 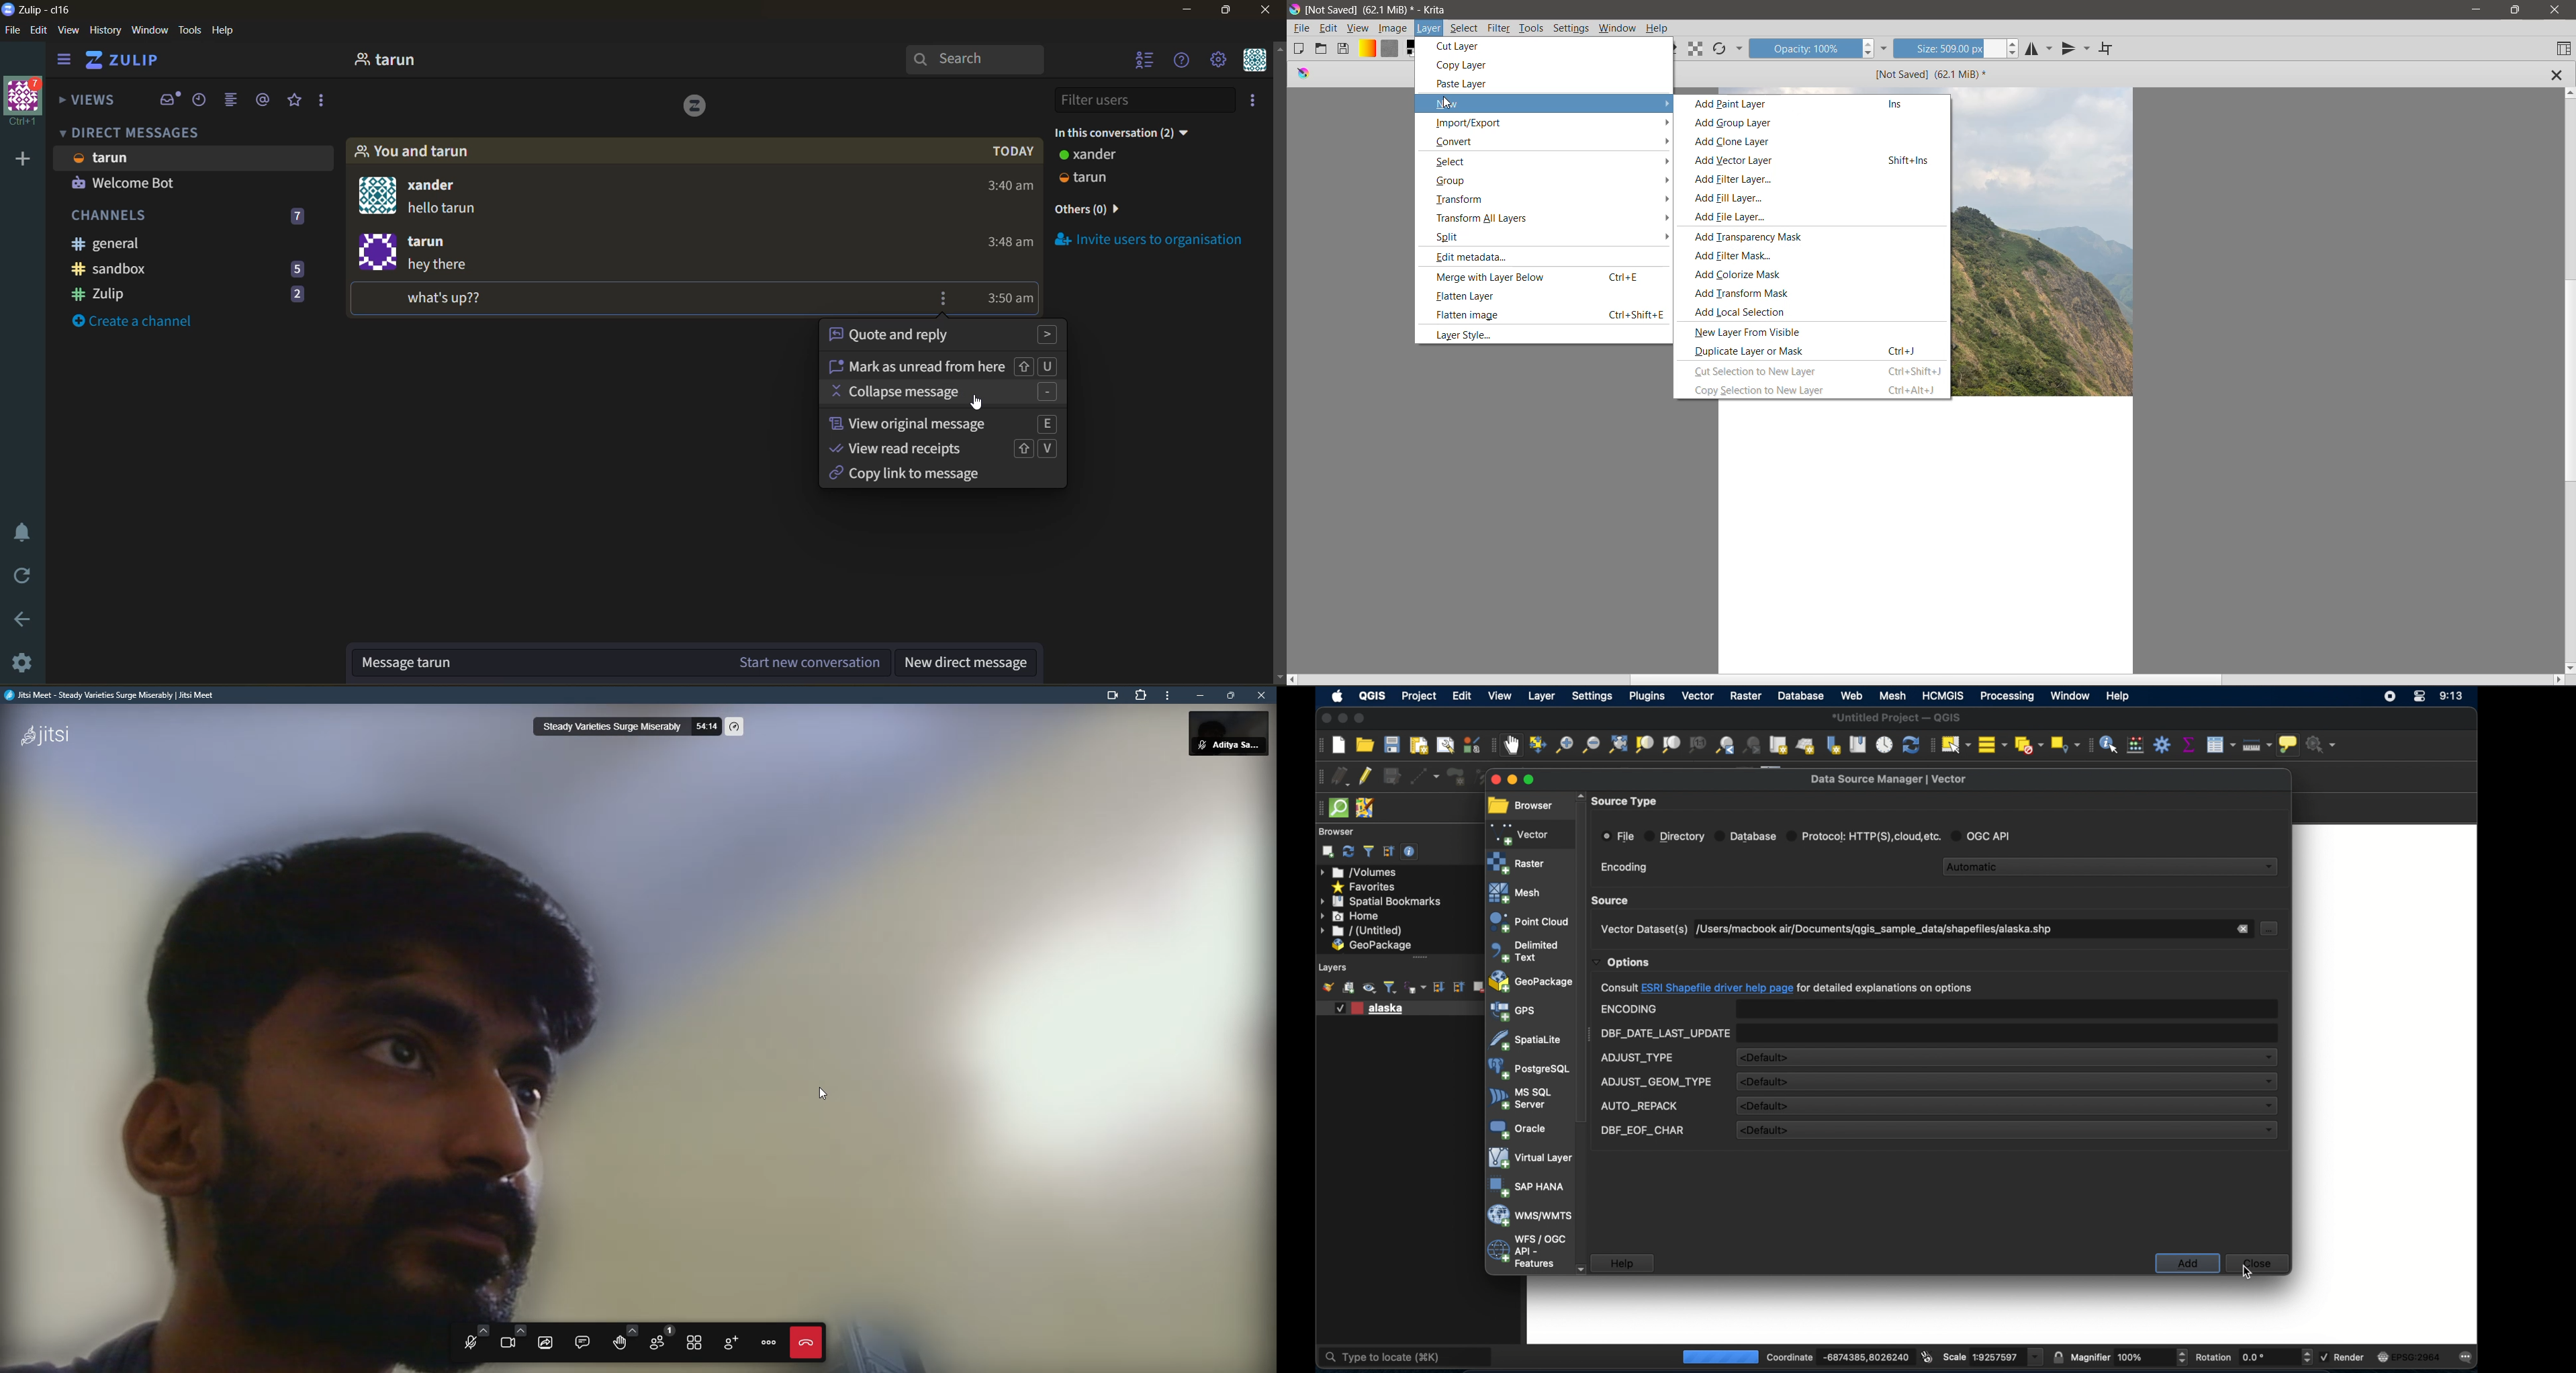 I want to click on minimize, so click(x=1198, y=696).